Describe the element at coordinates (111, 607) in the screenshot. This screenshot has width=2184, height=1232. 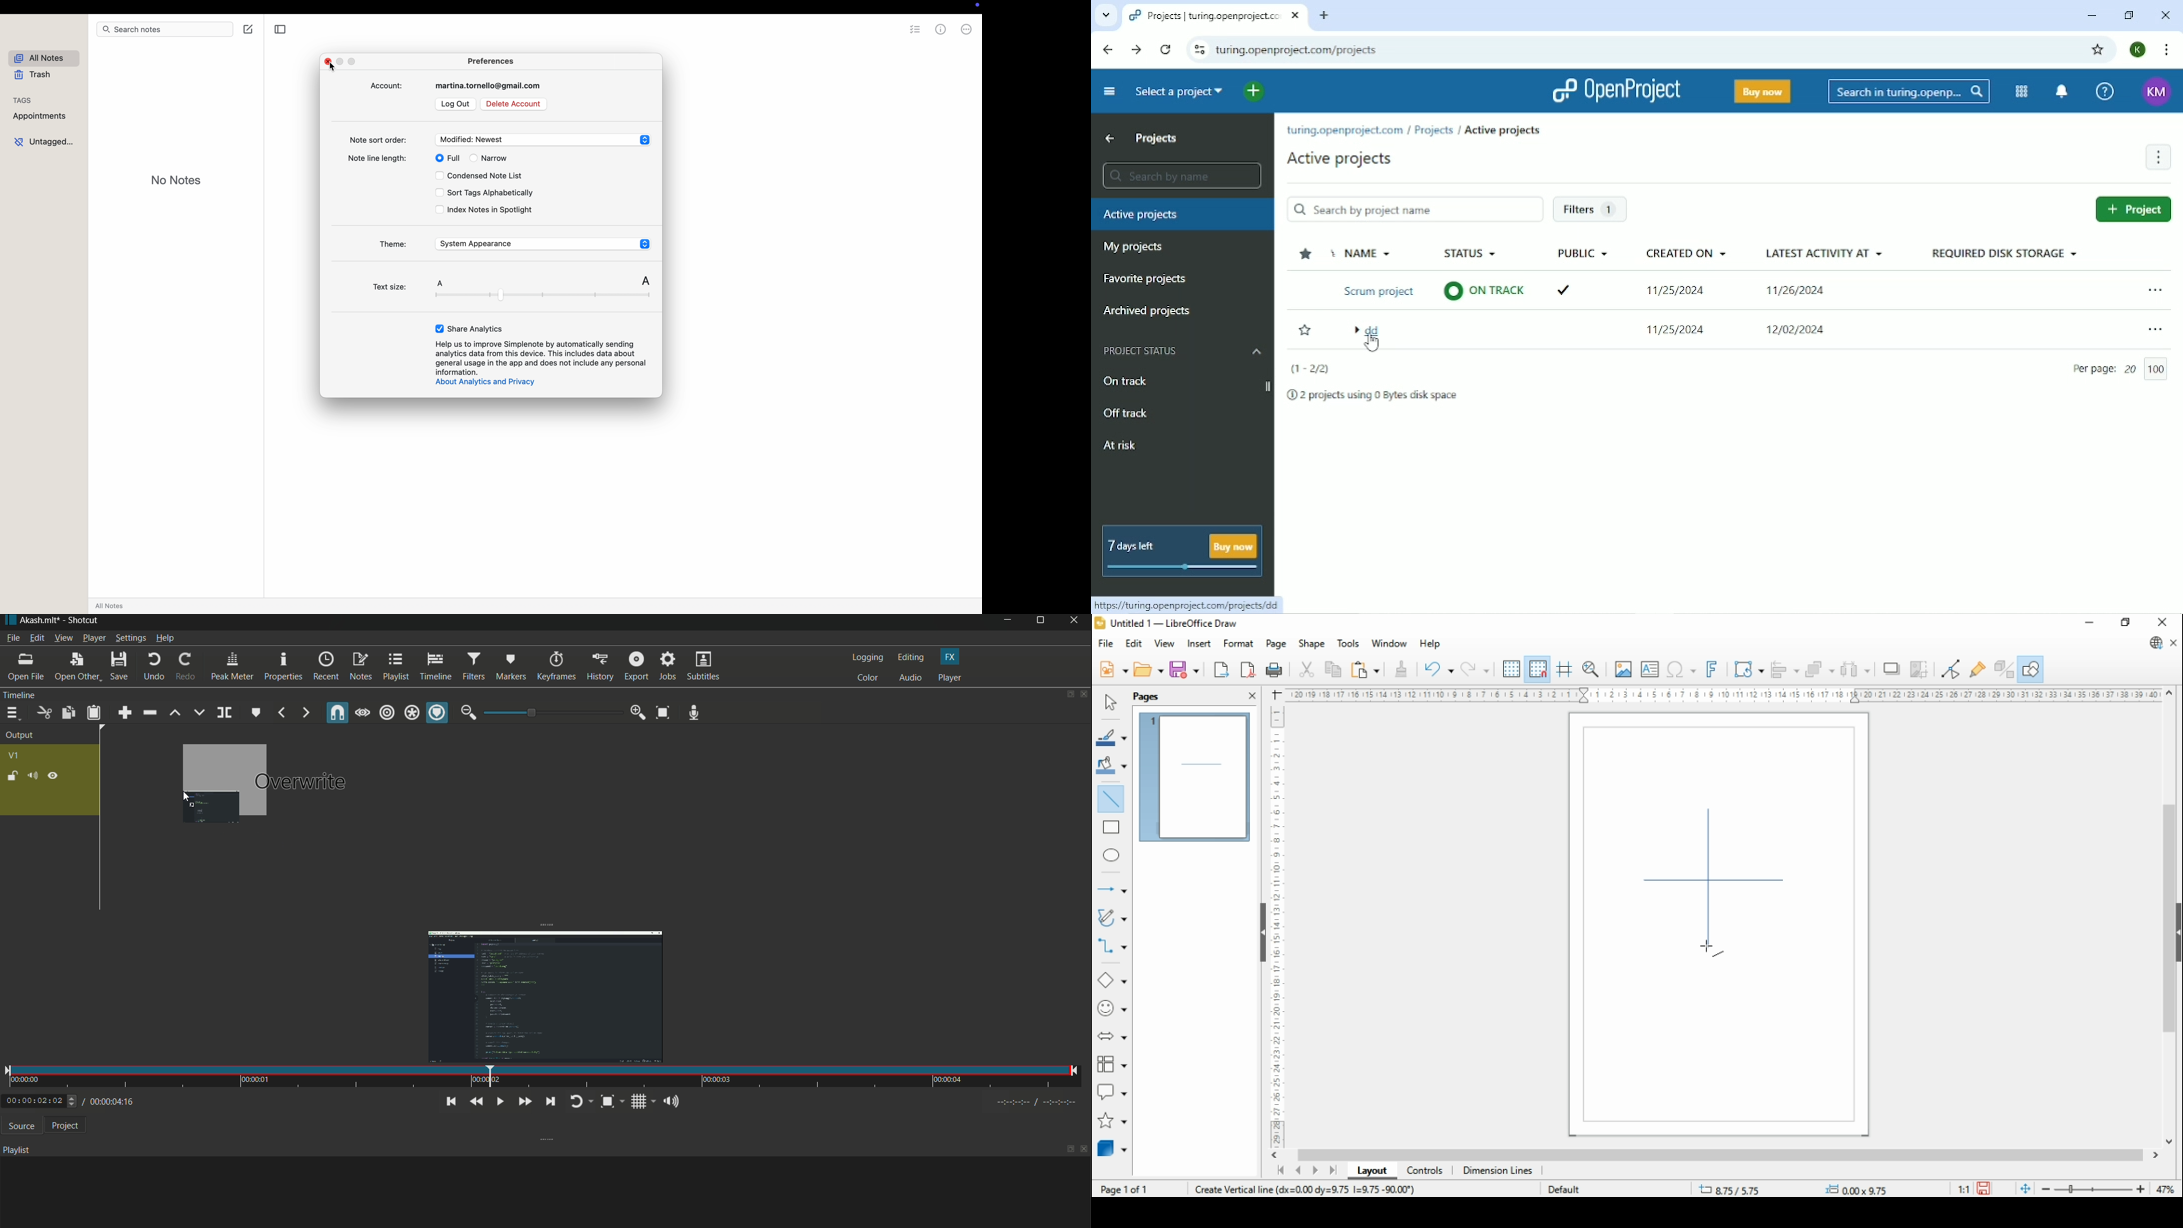
I see `all notes` at that location.